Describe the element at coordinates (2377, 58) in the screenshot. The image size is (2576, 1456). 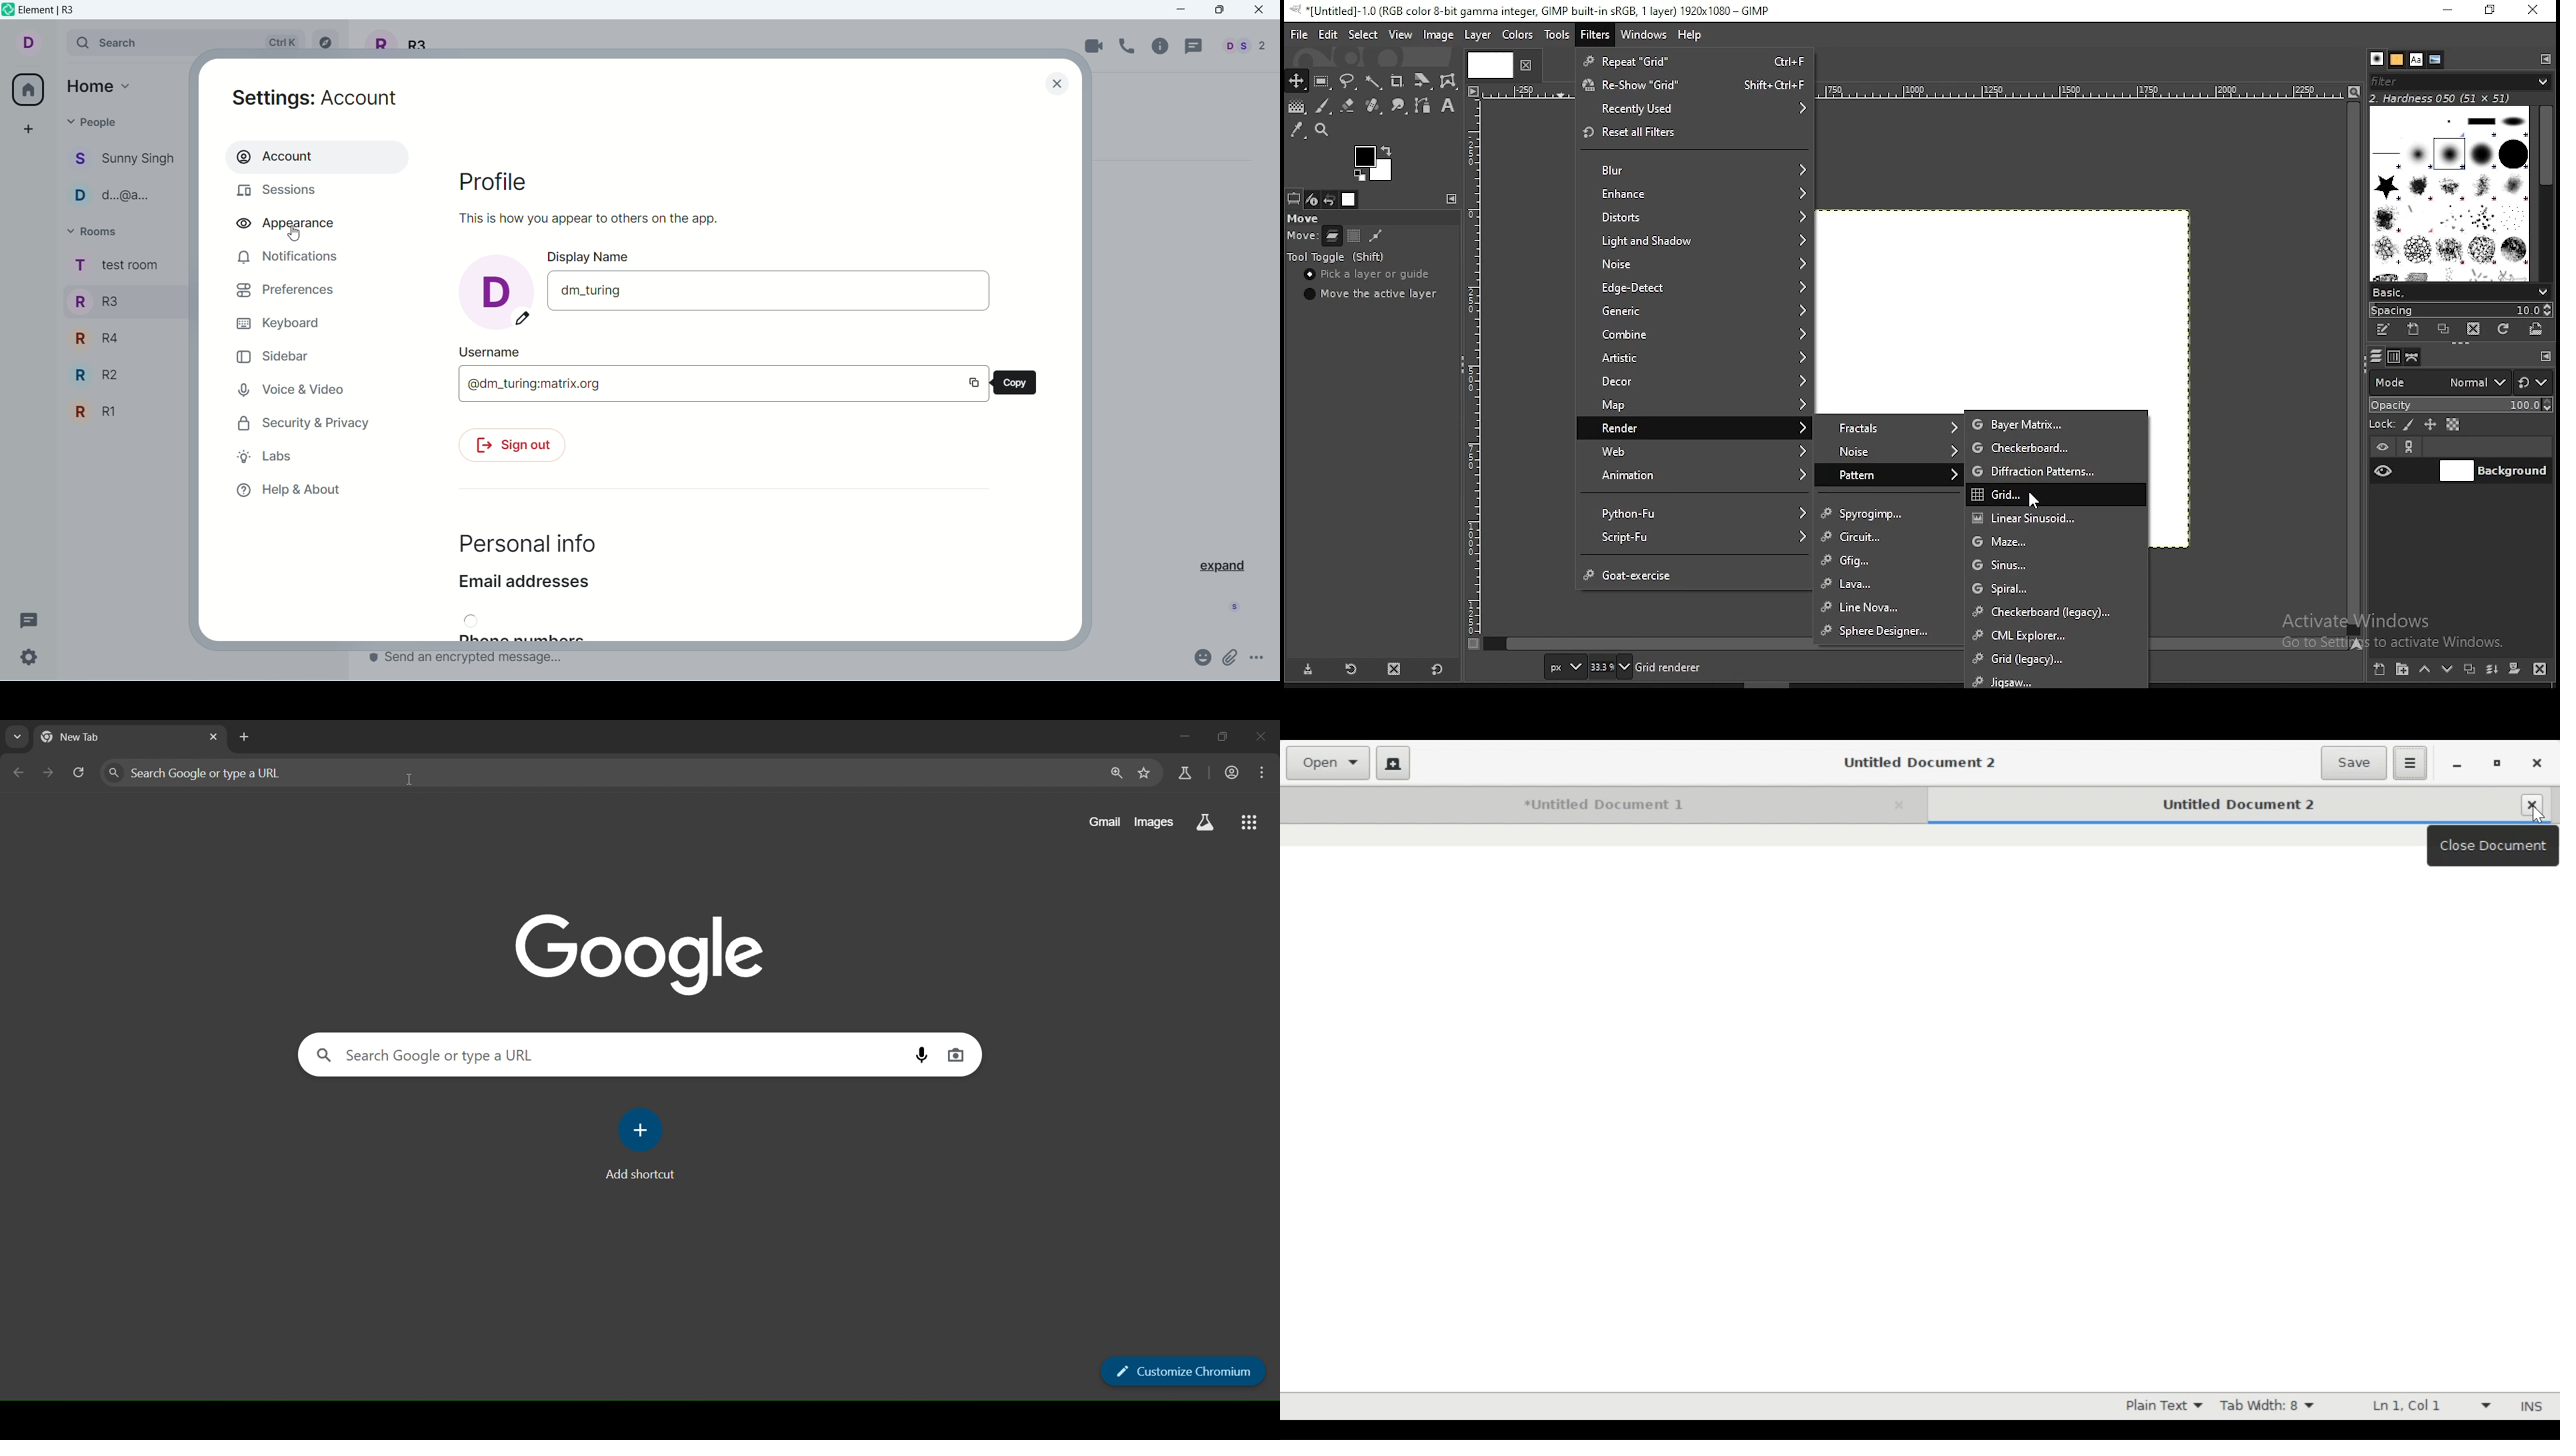
I see `brushes` at that location.